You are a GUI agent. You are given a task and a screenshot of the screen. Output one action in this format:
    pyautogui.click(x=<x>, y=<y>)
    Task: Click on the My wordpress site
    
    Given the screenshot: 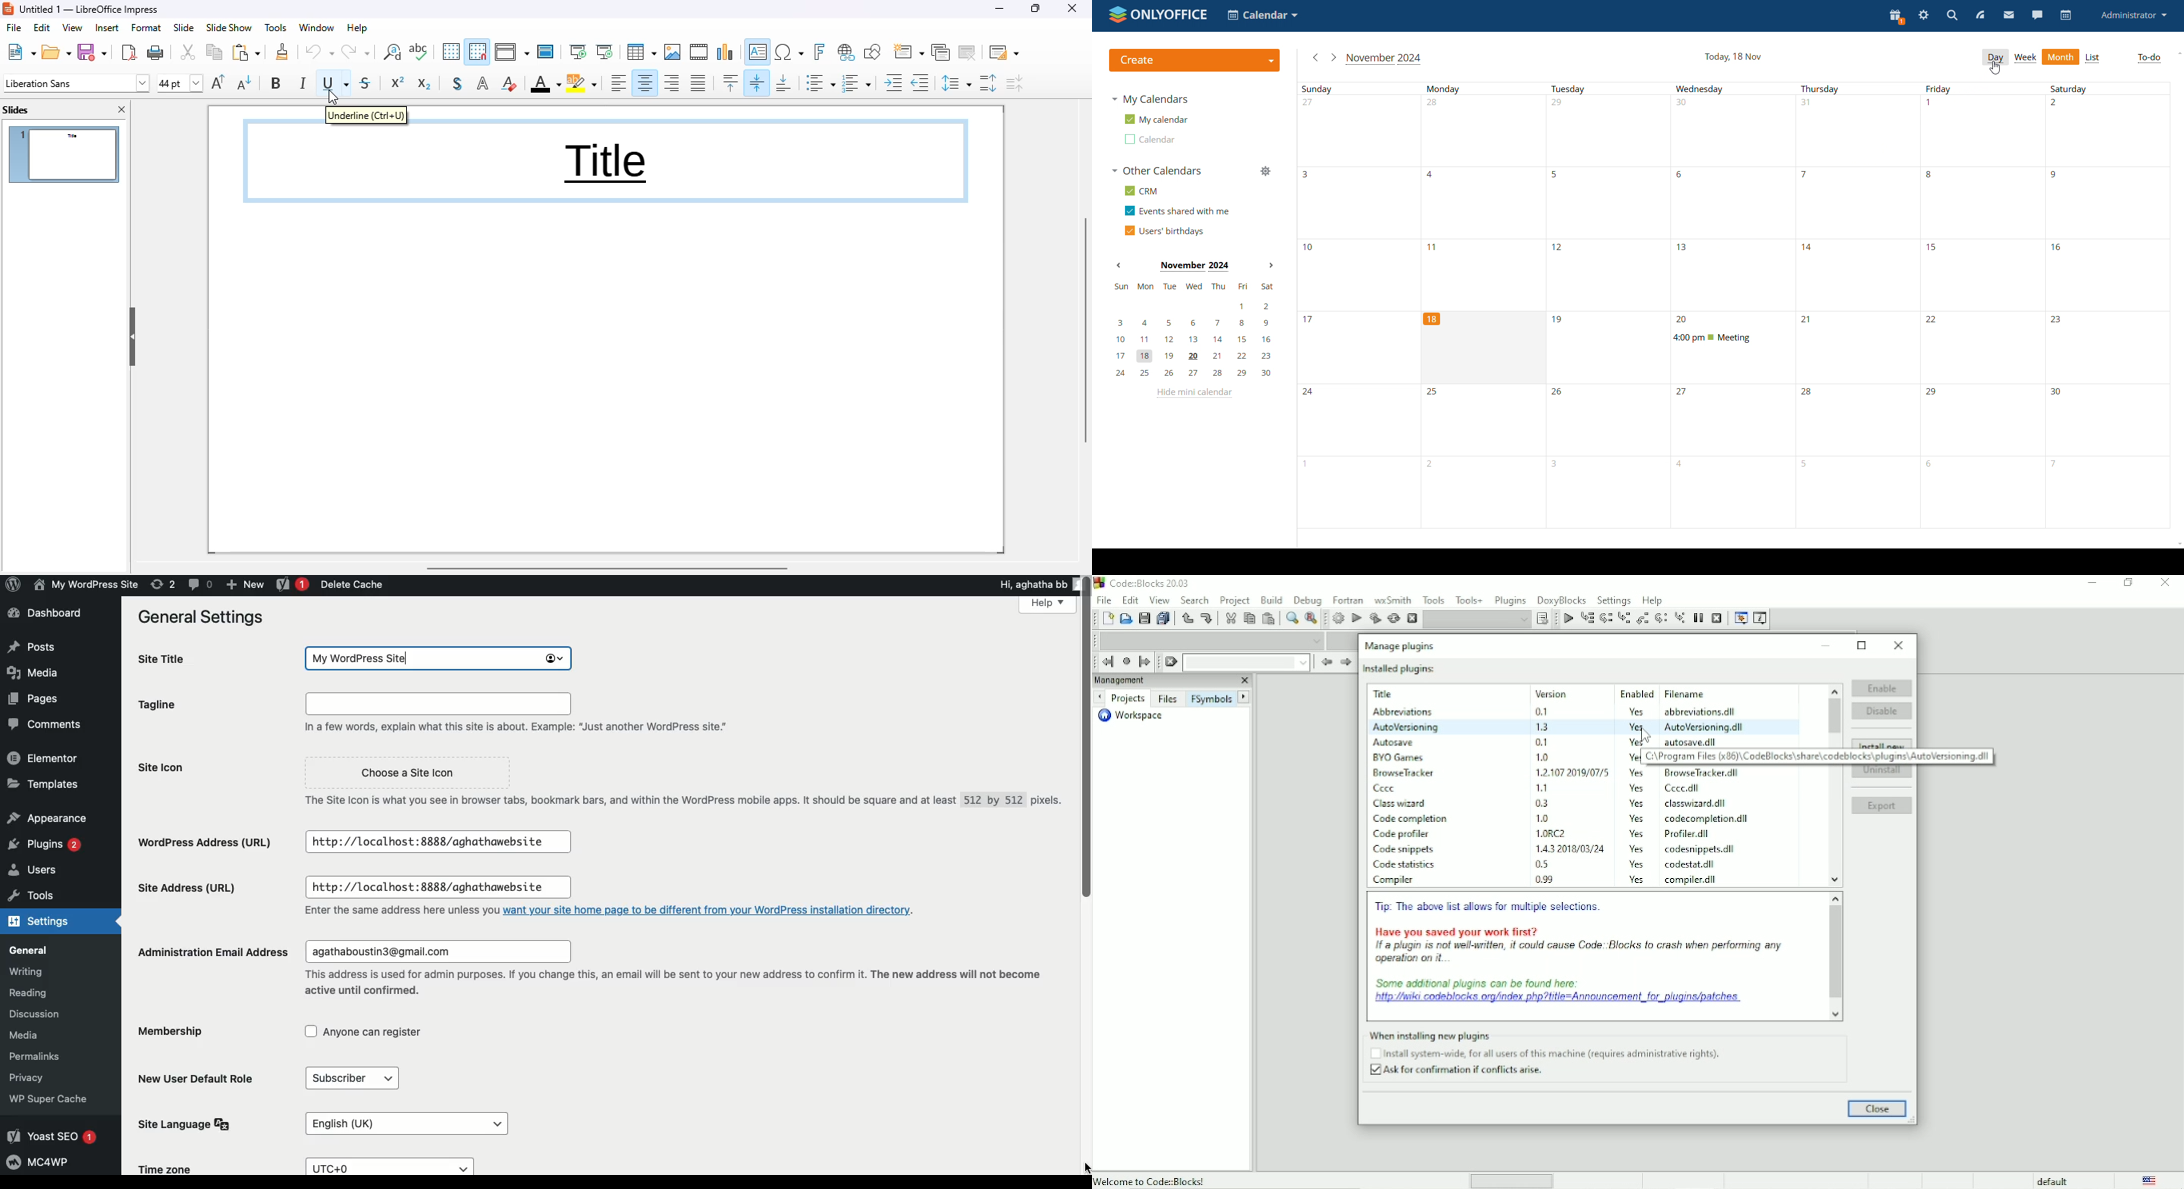 What is the action you would take?
    pyautogui.click(x=84, y=586)
    